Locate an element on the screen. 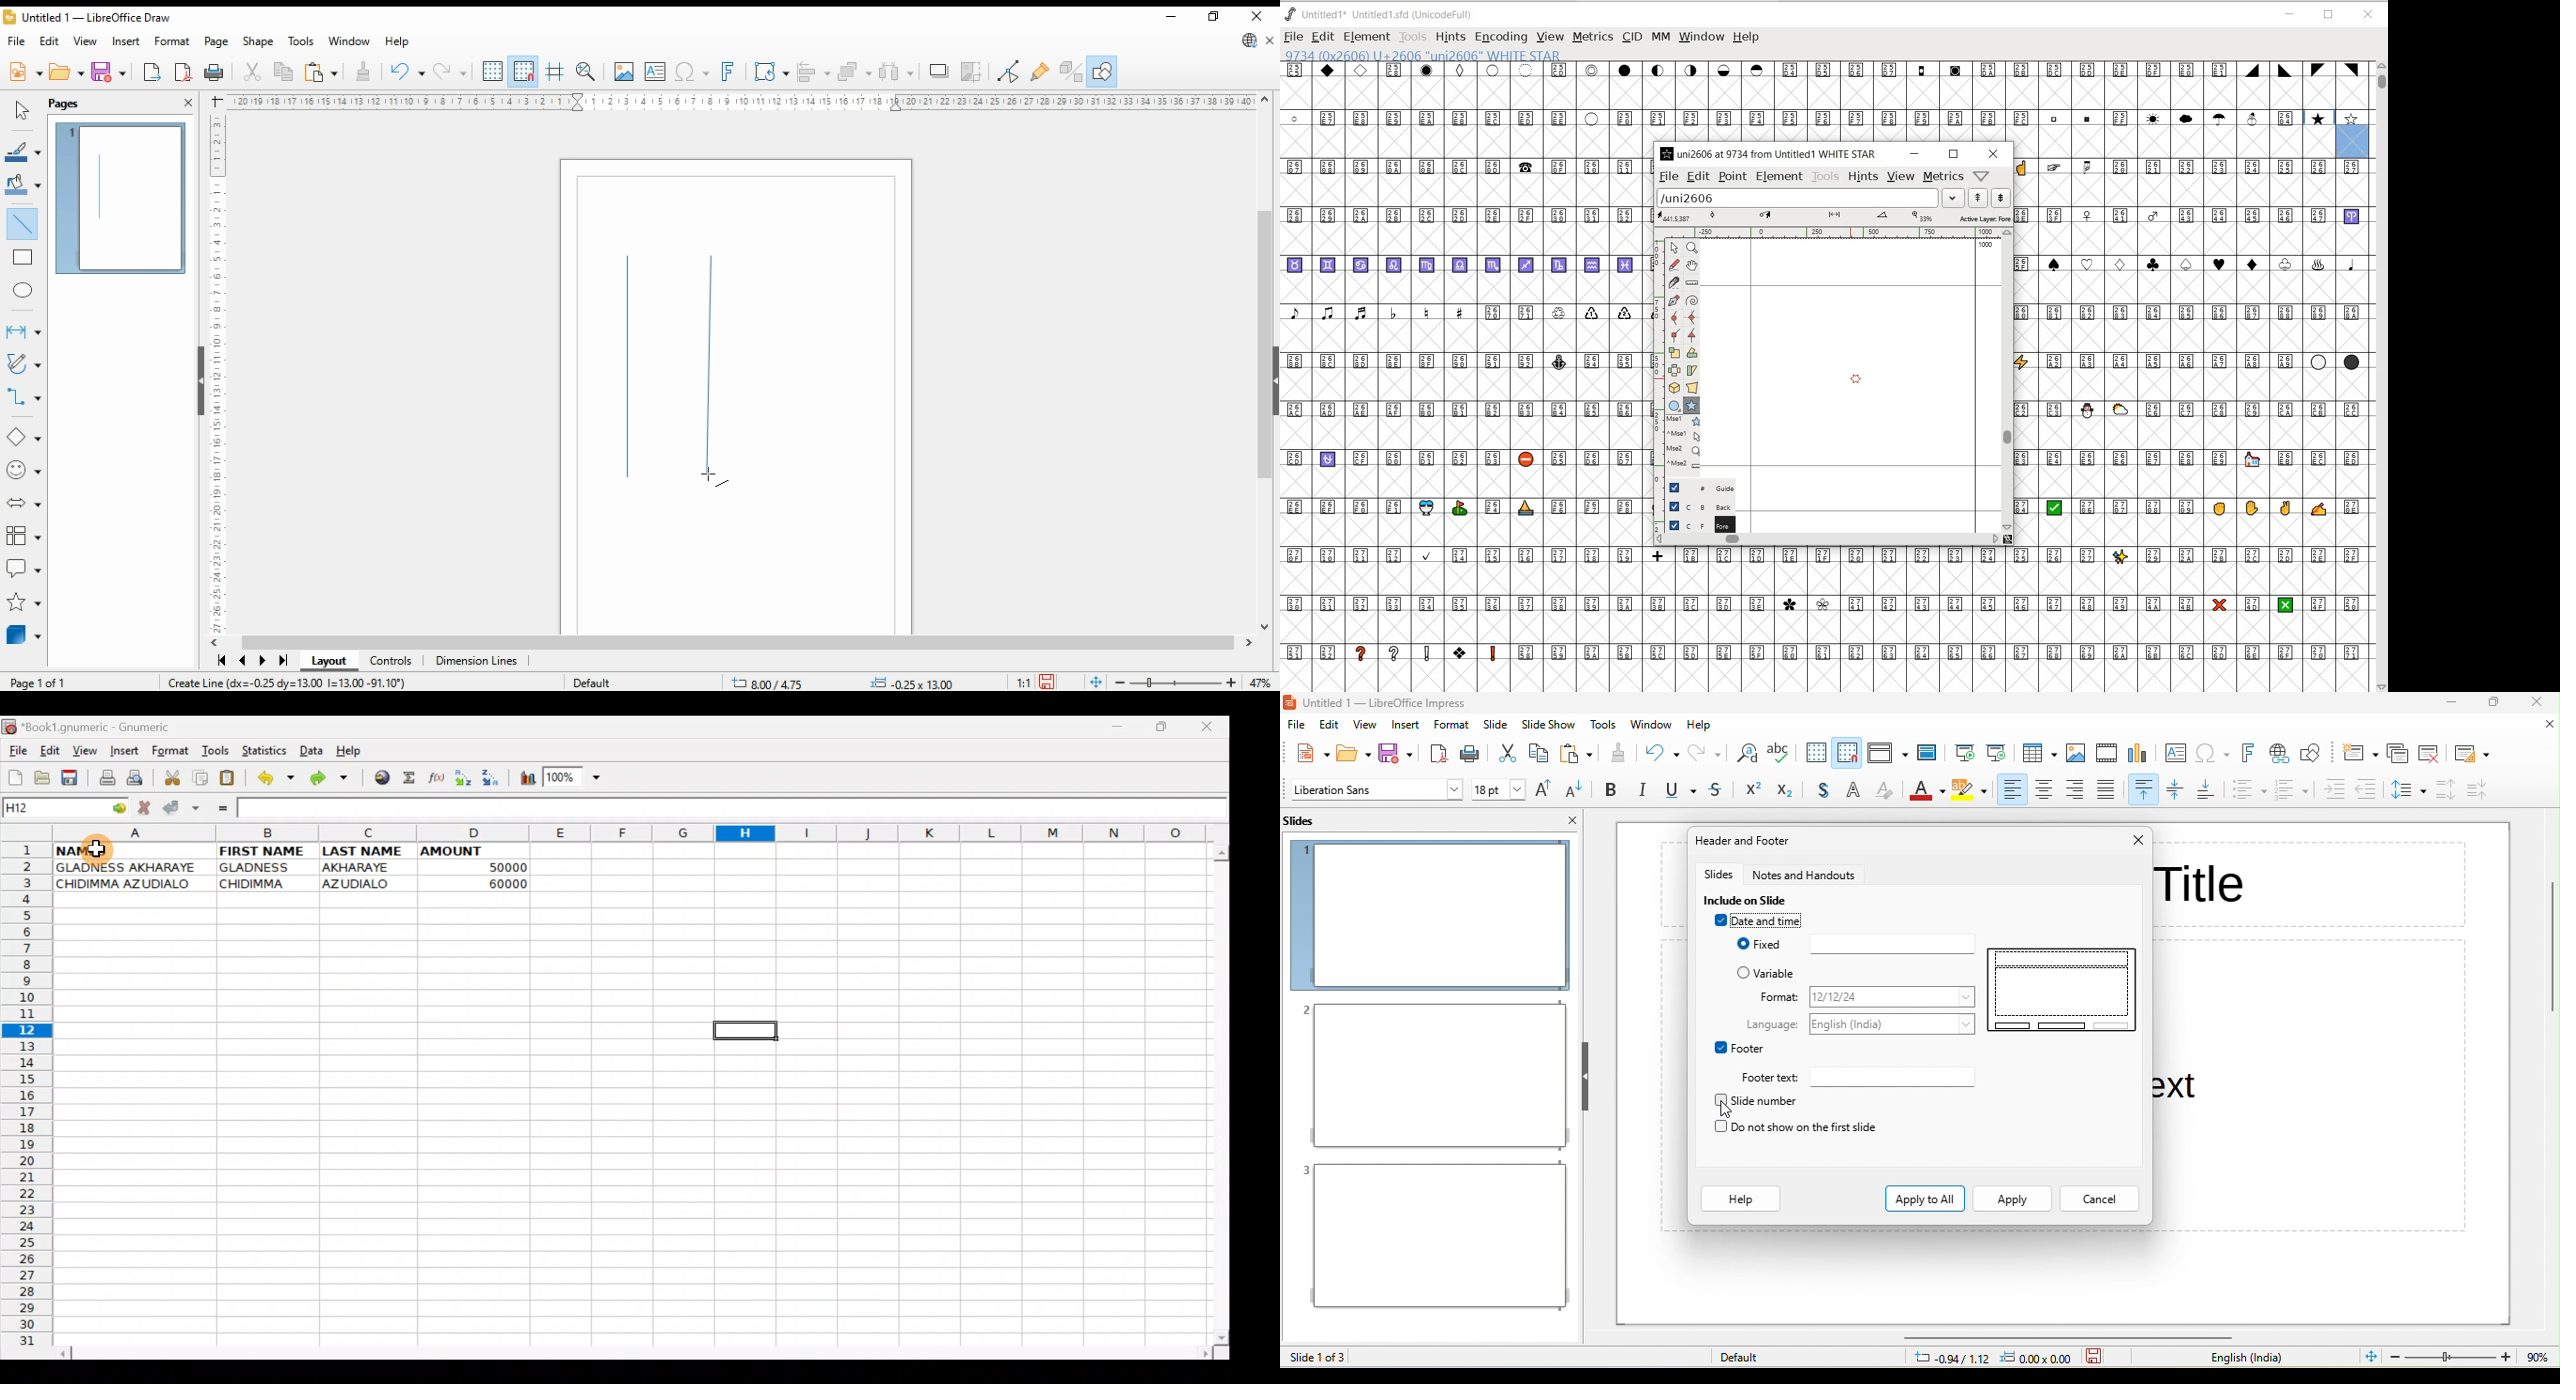 The width and height of the screenshot is (2576, 1400). CHIDIMMA is located at coordinates (265, 884).